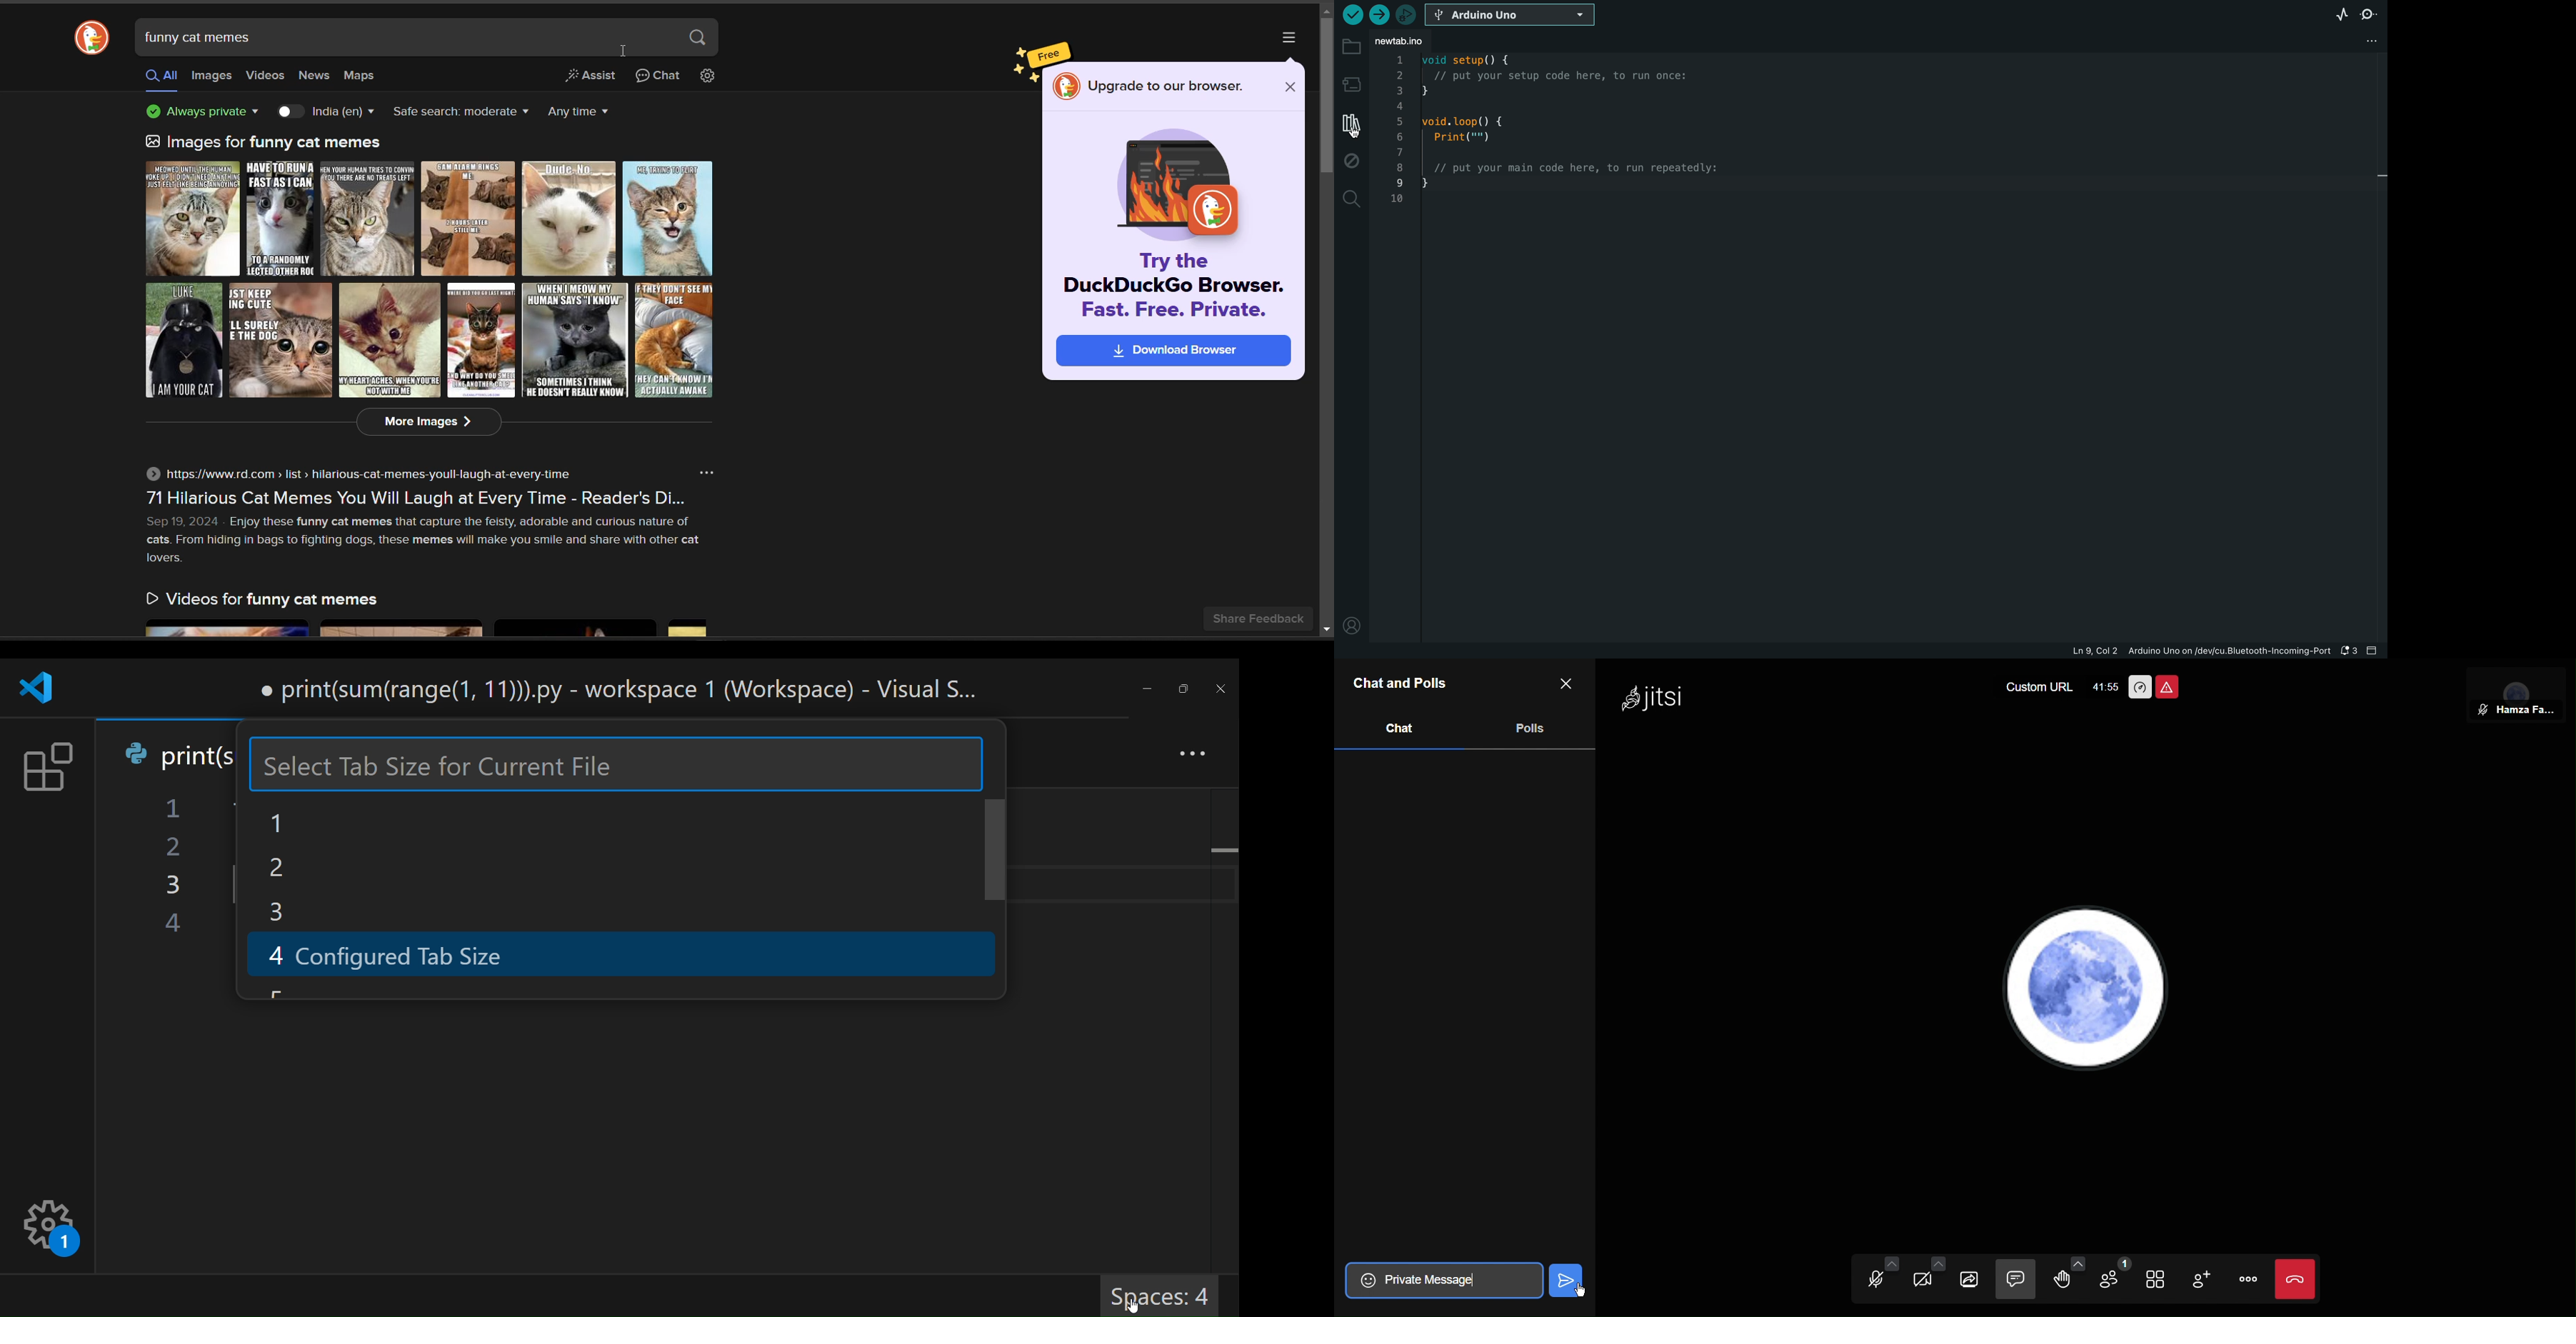  I want to click on cursor, so click(623, 50).